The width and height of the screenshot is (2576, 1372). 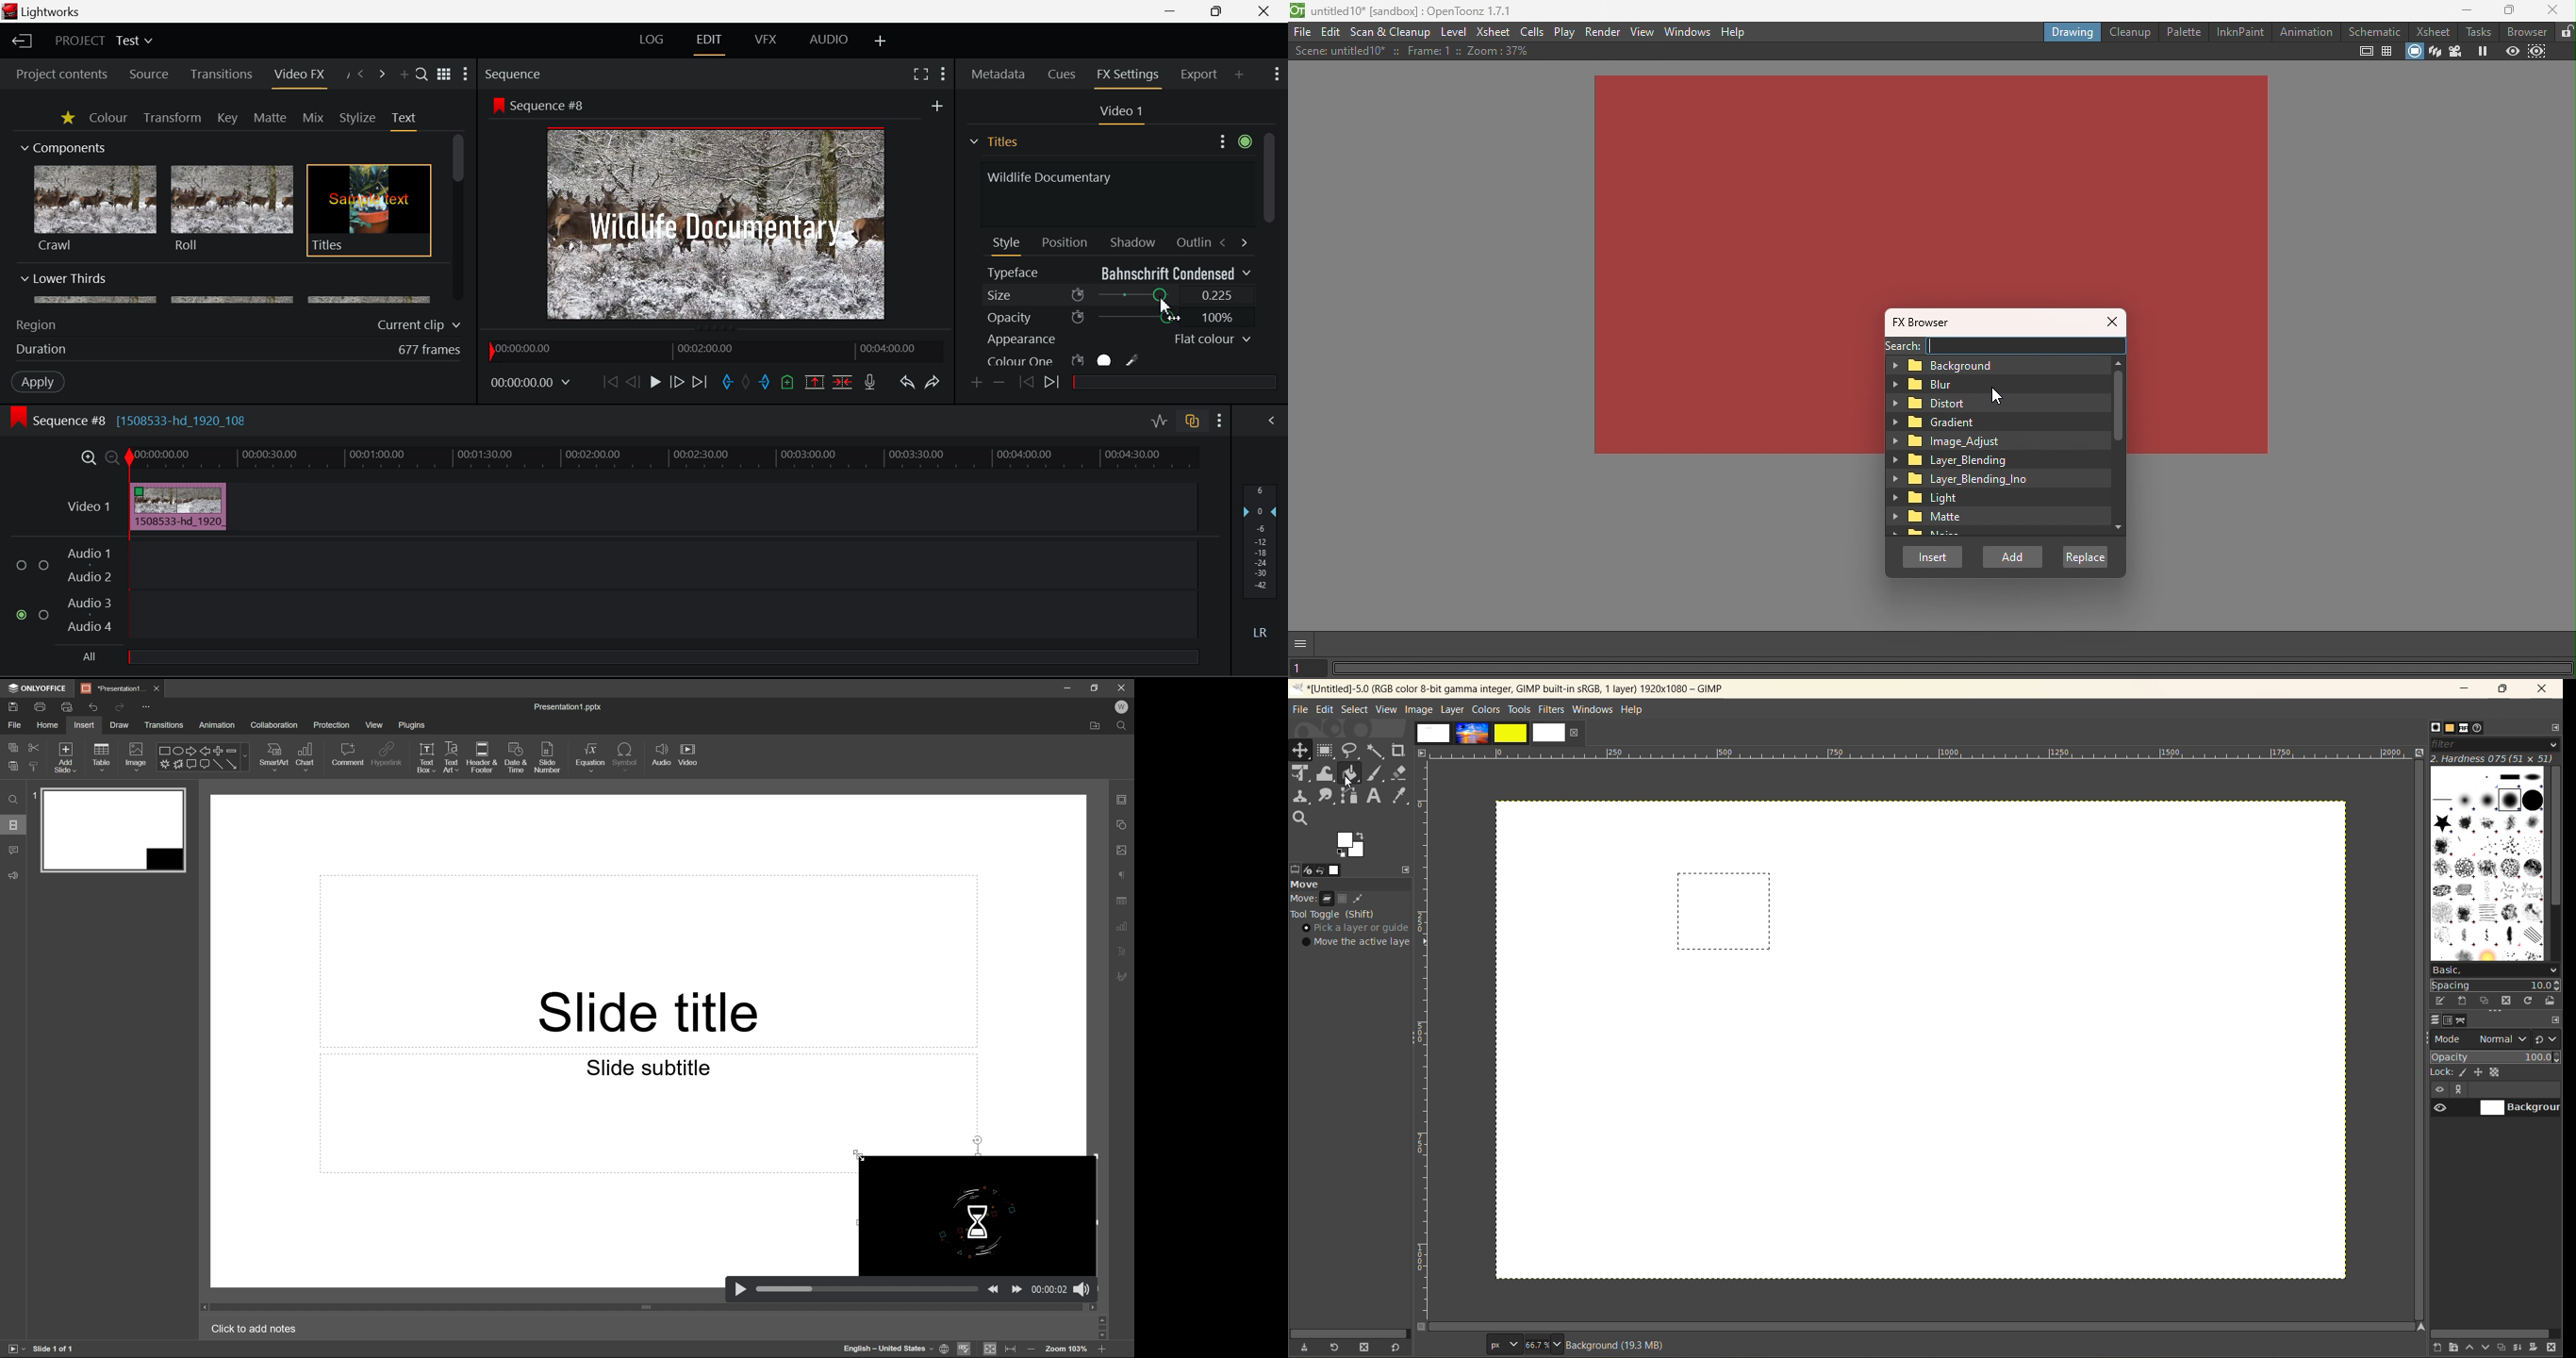 I want to click on Previous keyframes, so click(x=1025, y=383).